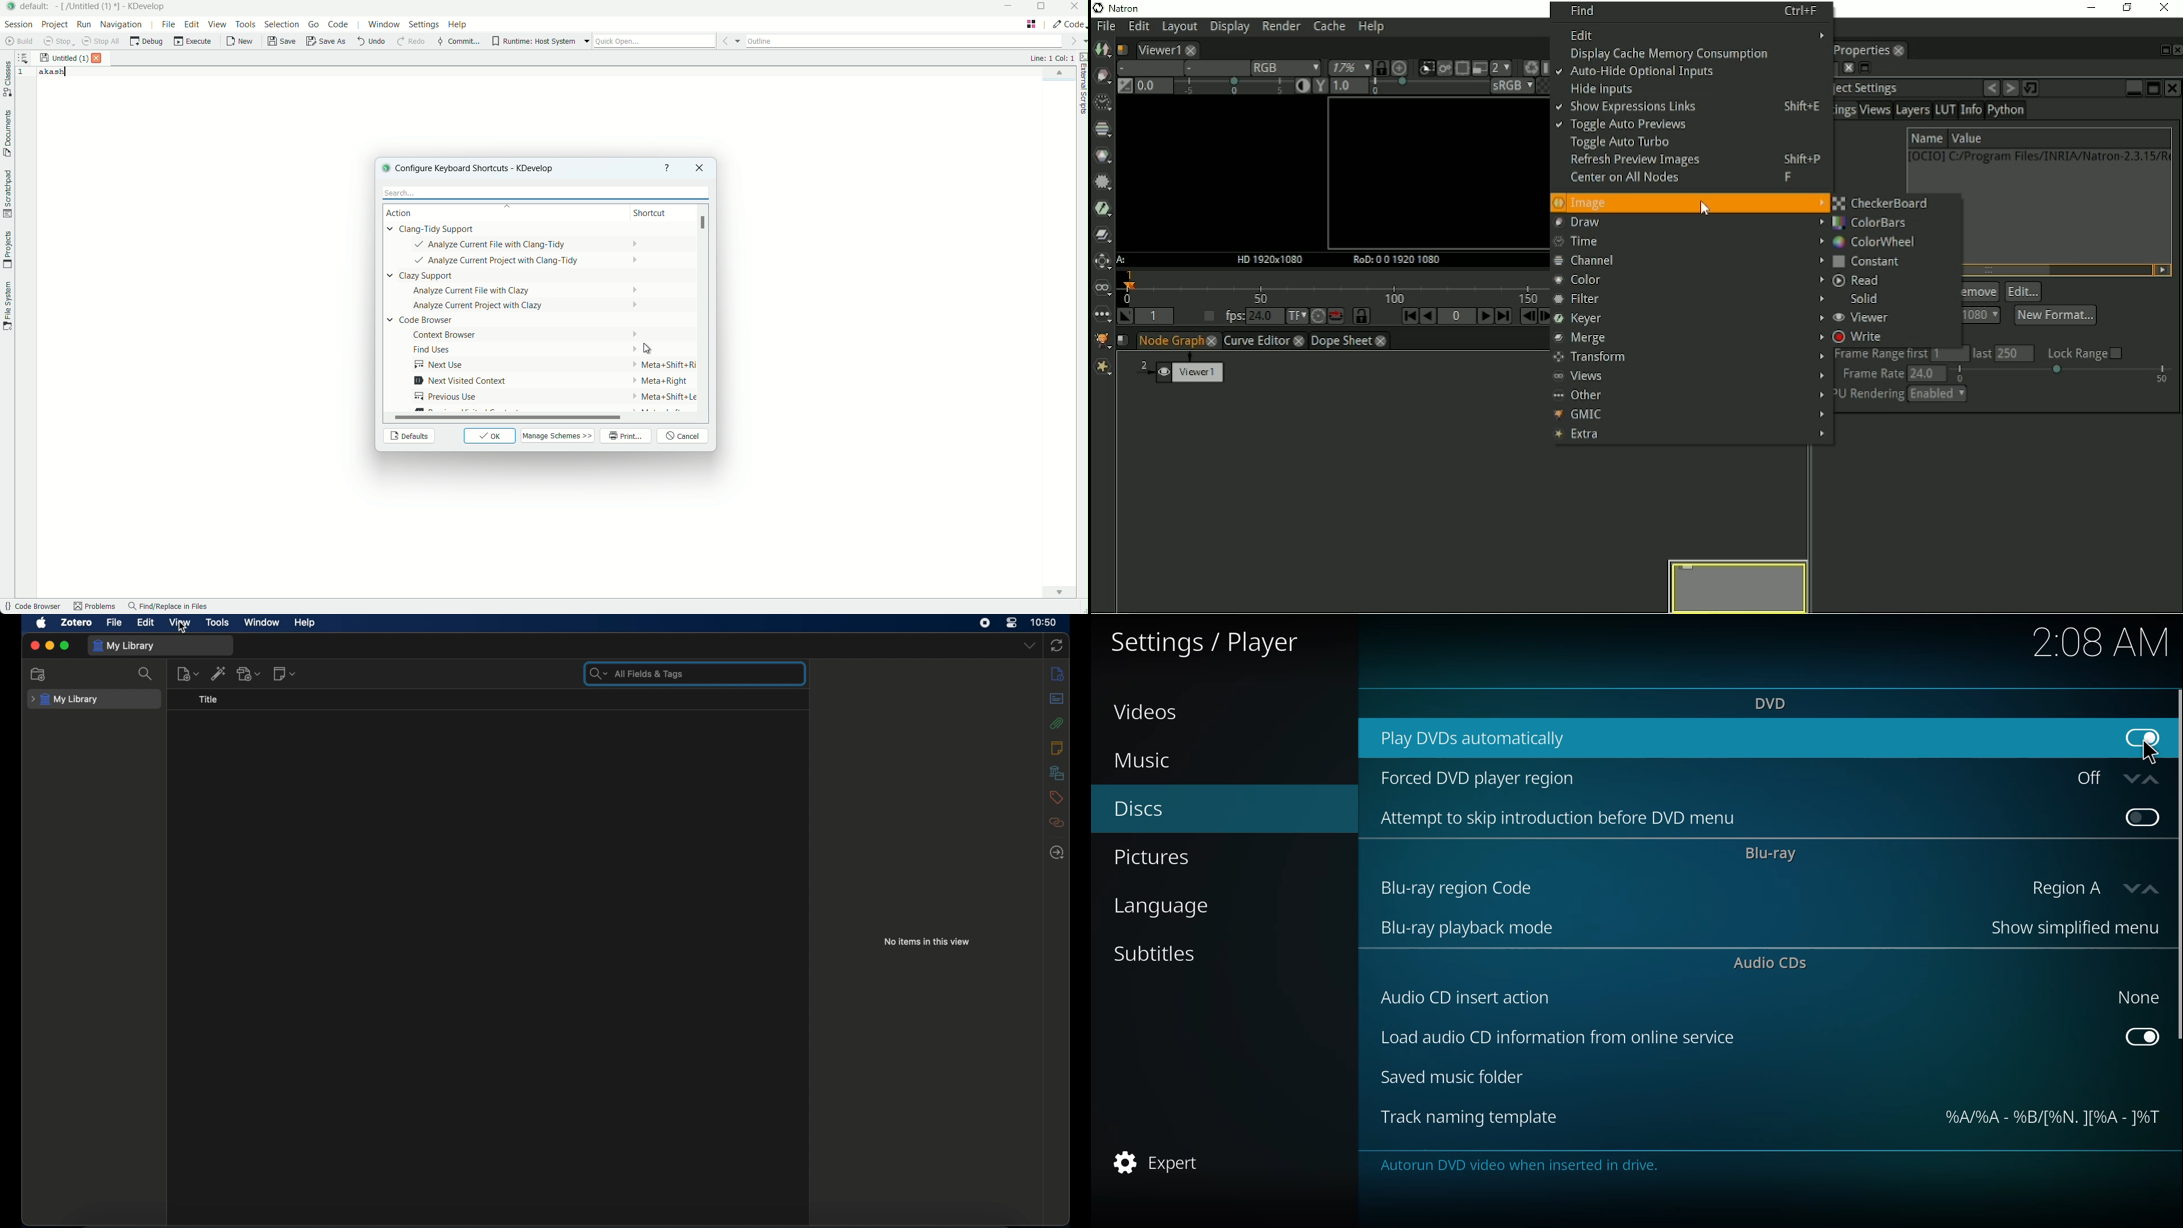 This screenshot has height=1232, width=2184. Describe the element at coordinates (1772, 854) in the screenshot. I see `bluray` at that location.